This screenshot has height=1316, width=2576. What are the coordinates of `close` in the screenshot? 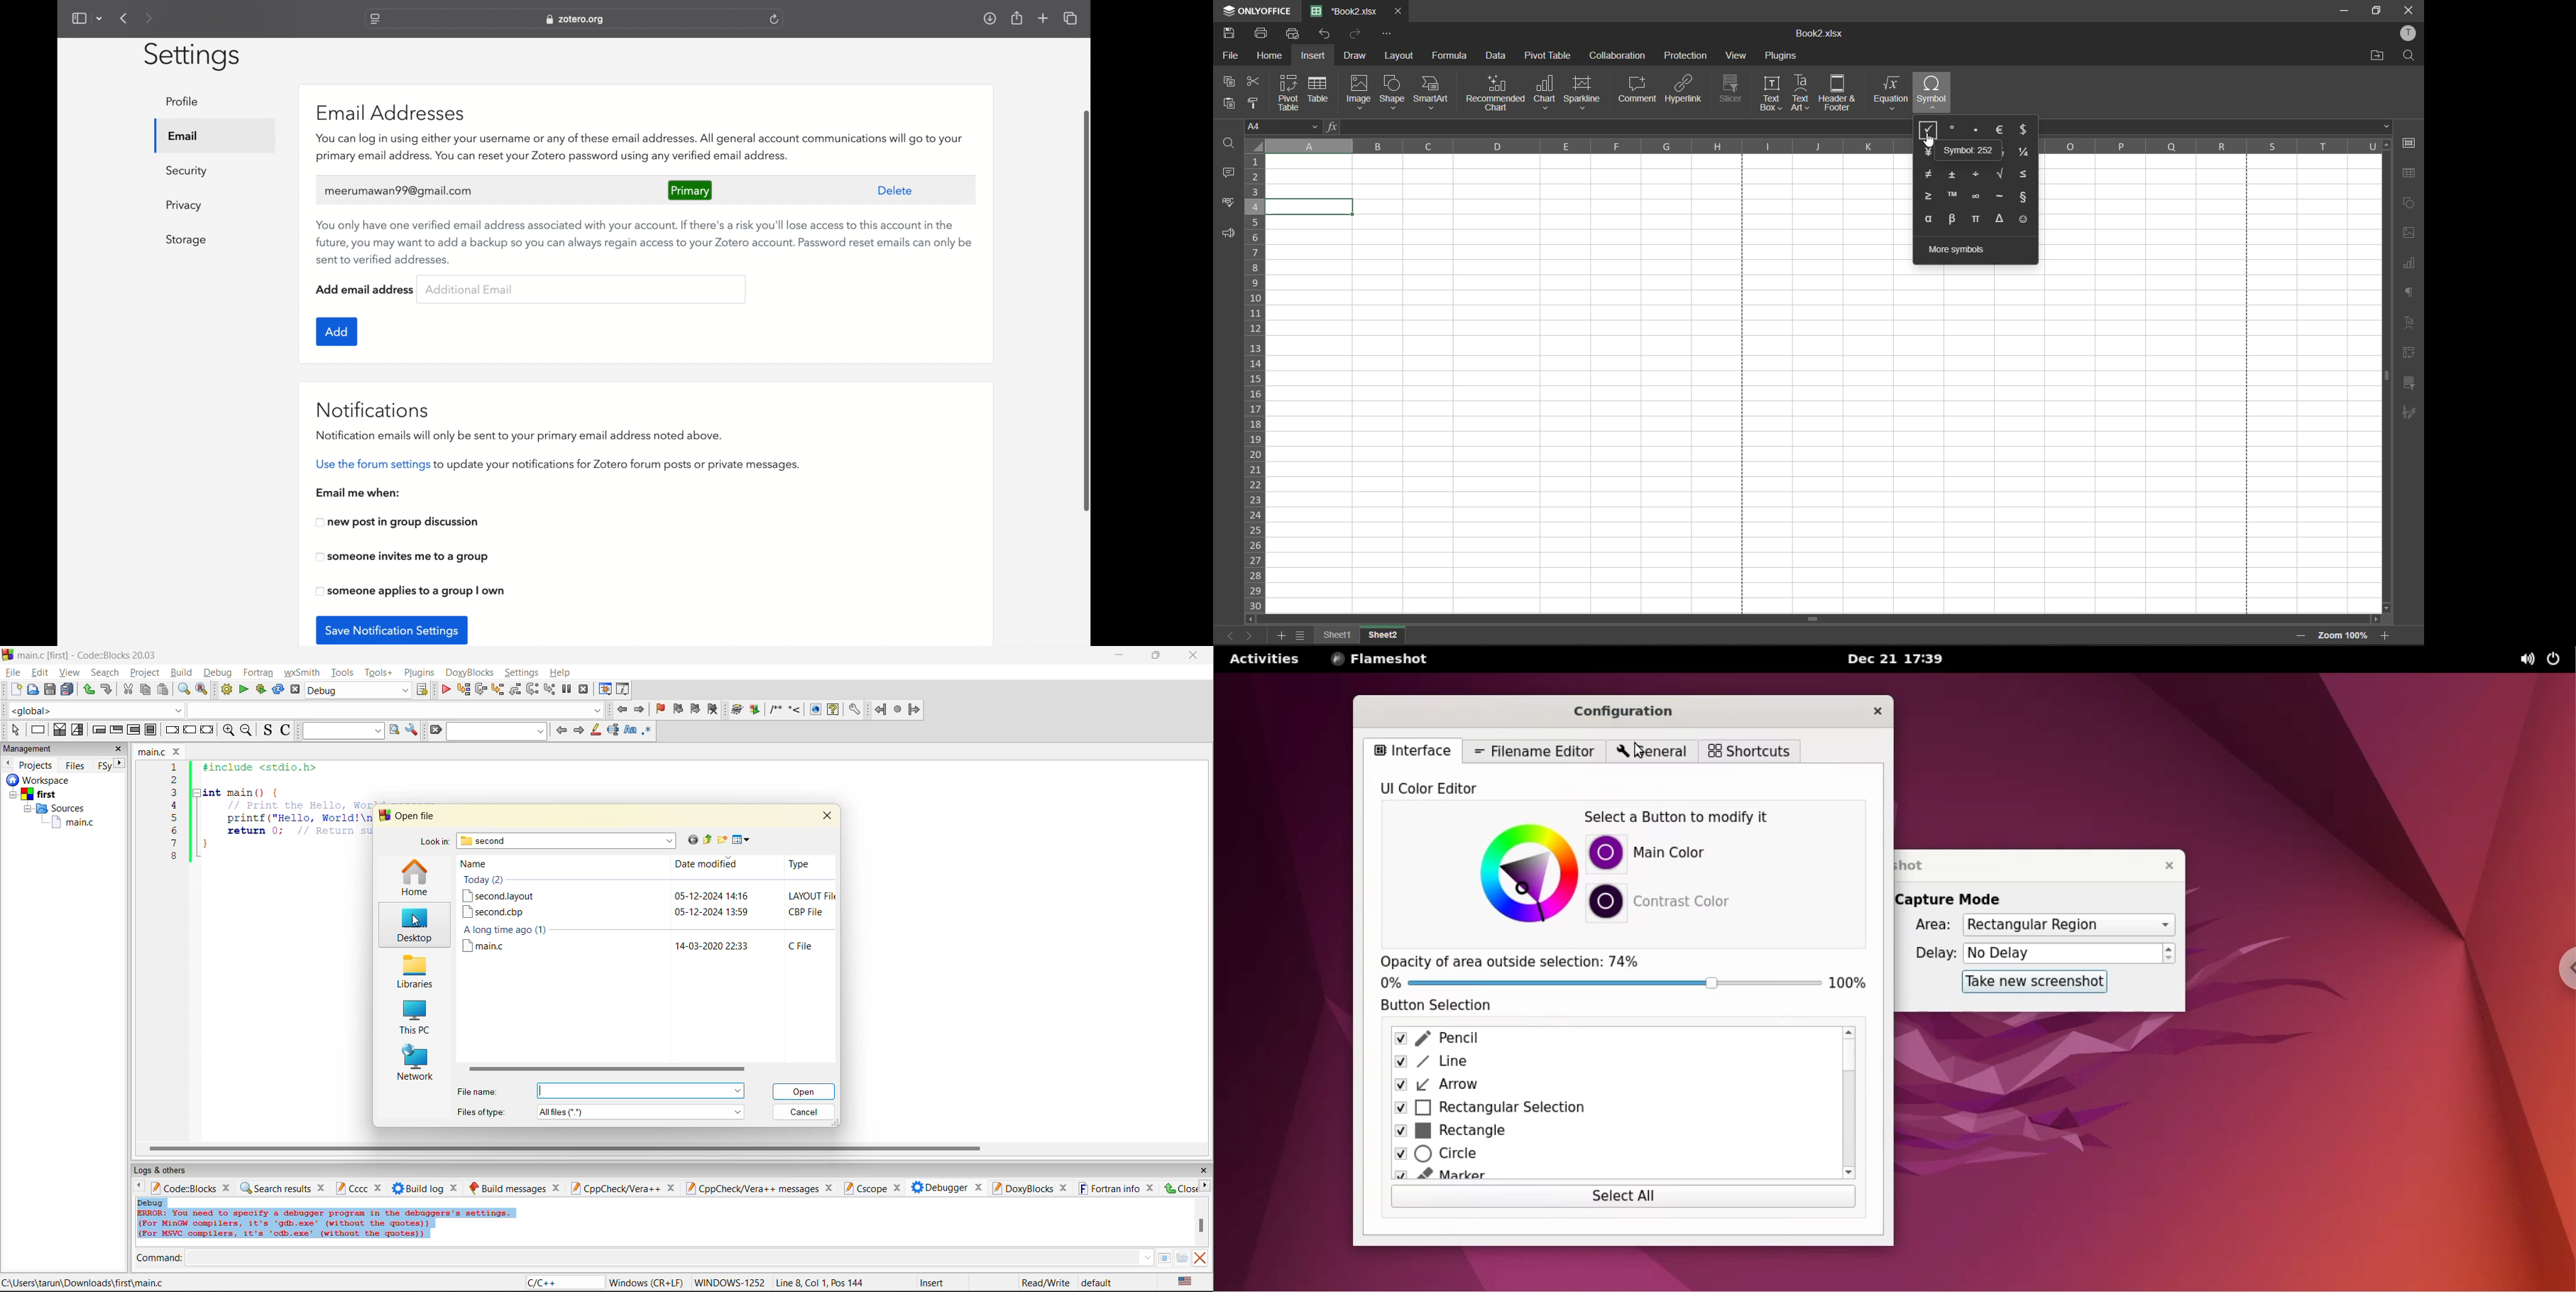 It's located at (557, 1188).